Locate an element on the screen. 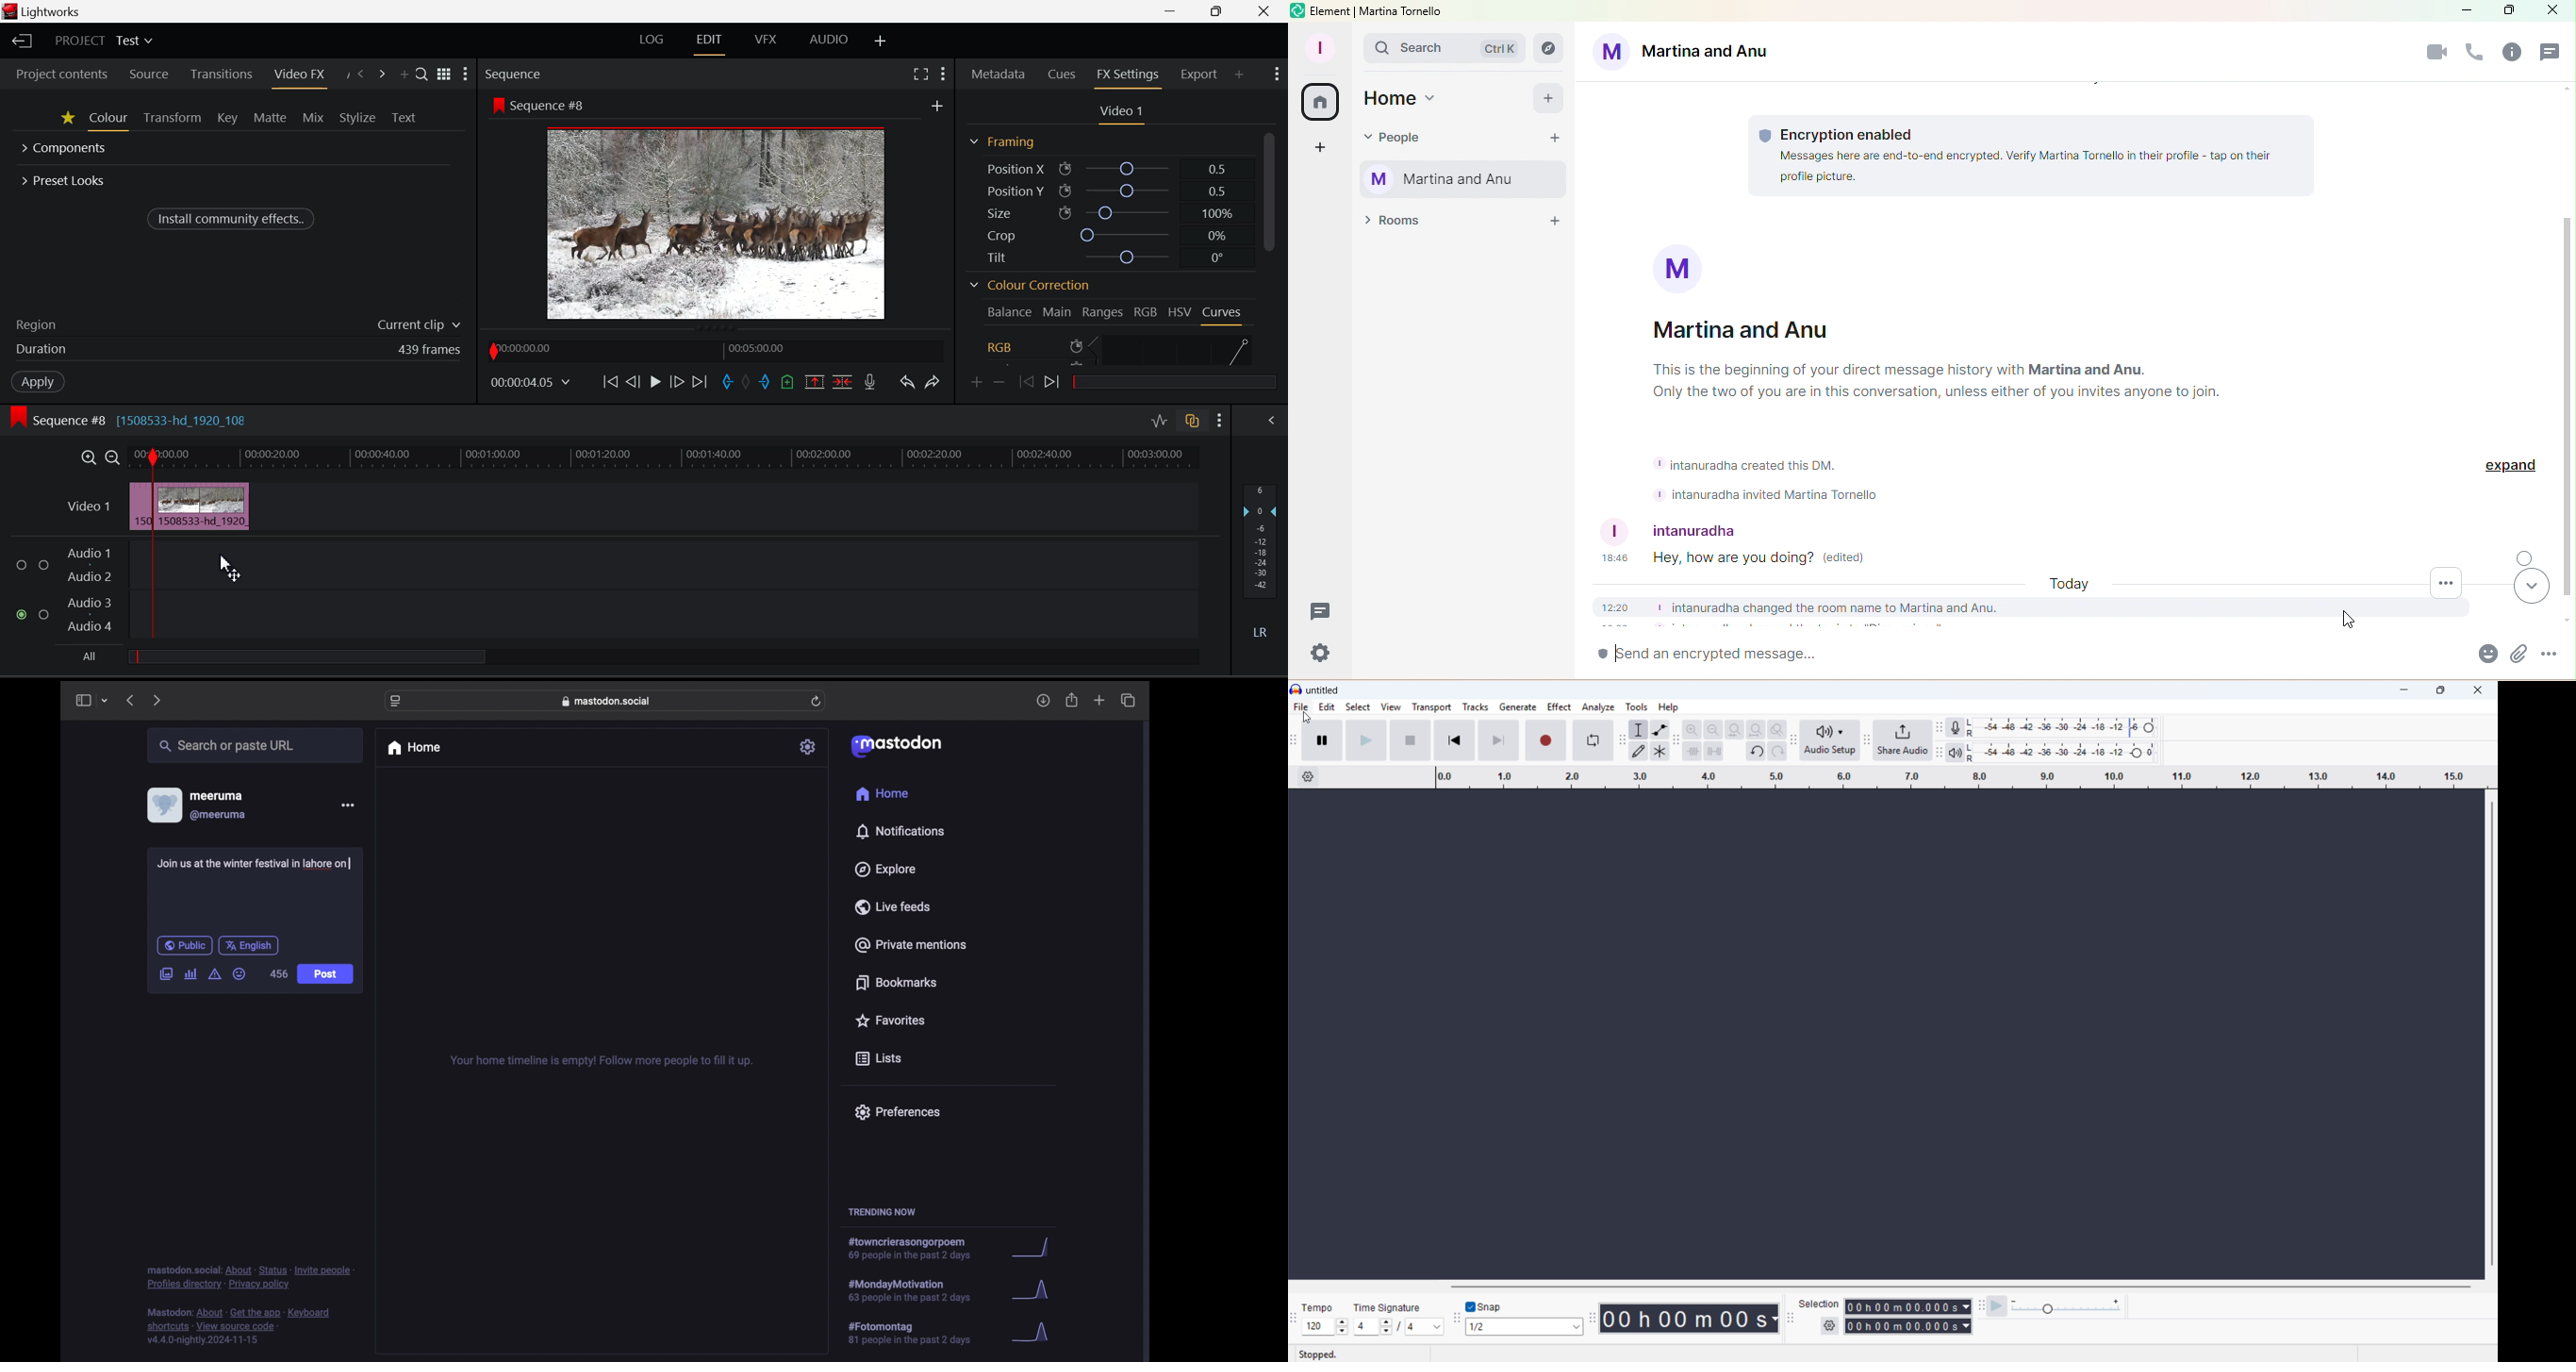  Search rooms is located at coordinates (1547, 46).